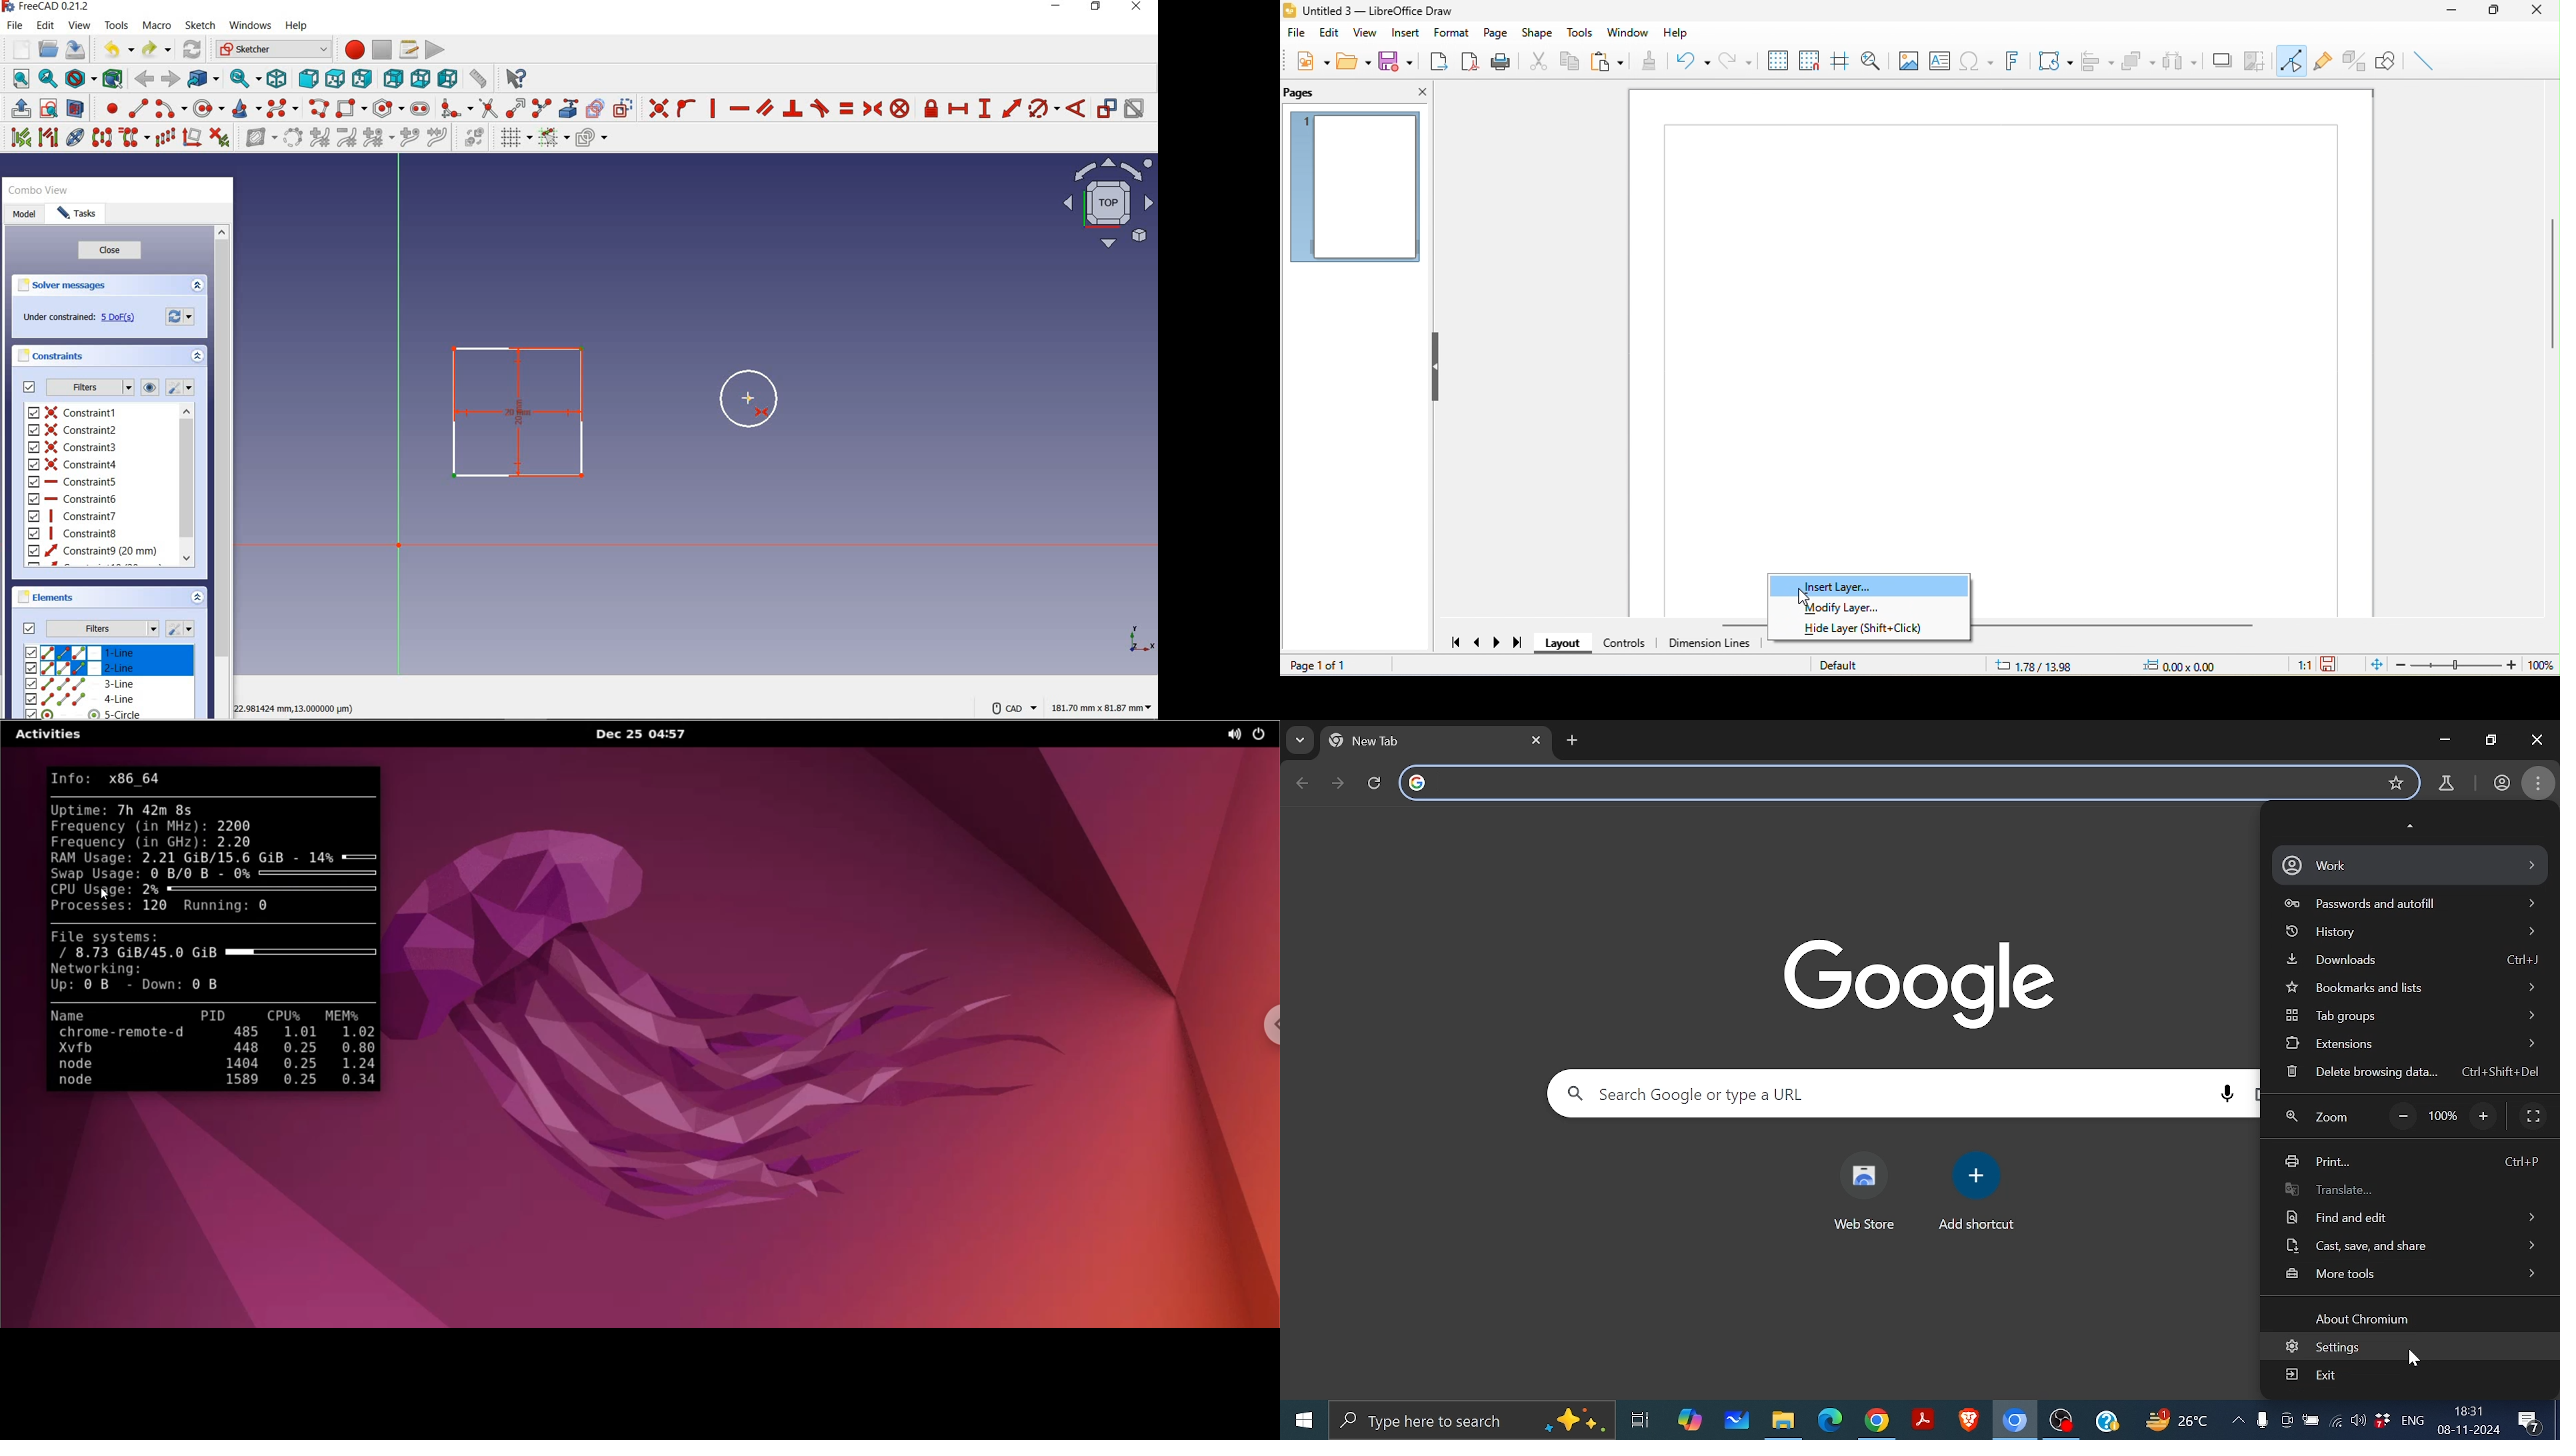  What do you see at coordinates (1681, 29) in the screenshot?
I see `help` at bounding box center [1681, 29].